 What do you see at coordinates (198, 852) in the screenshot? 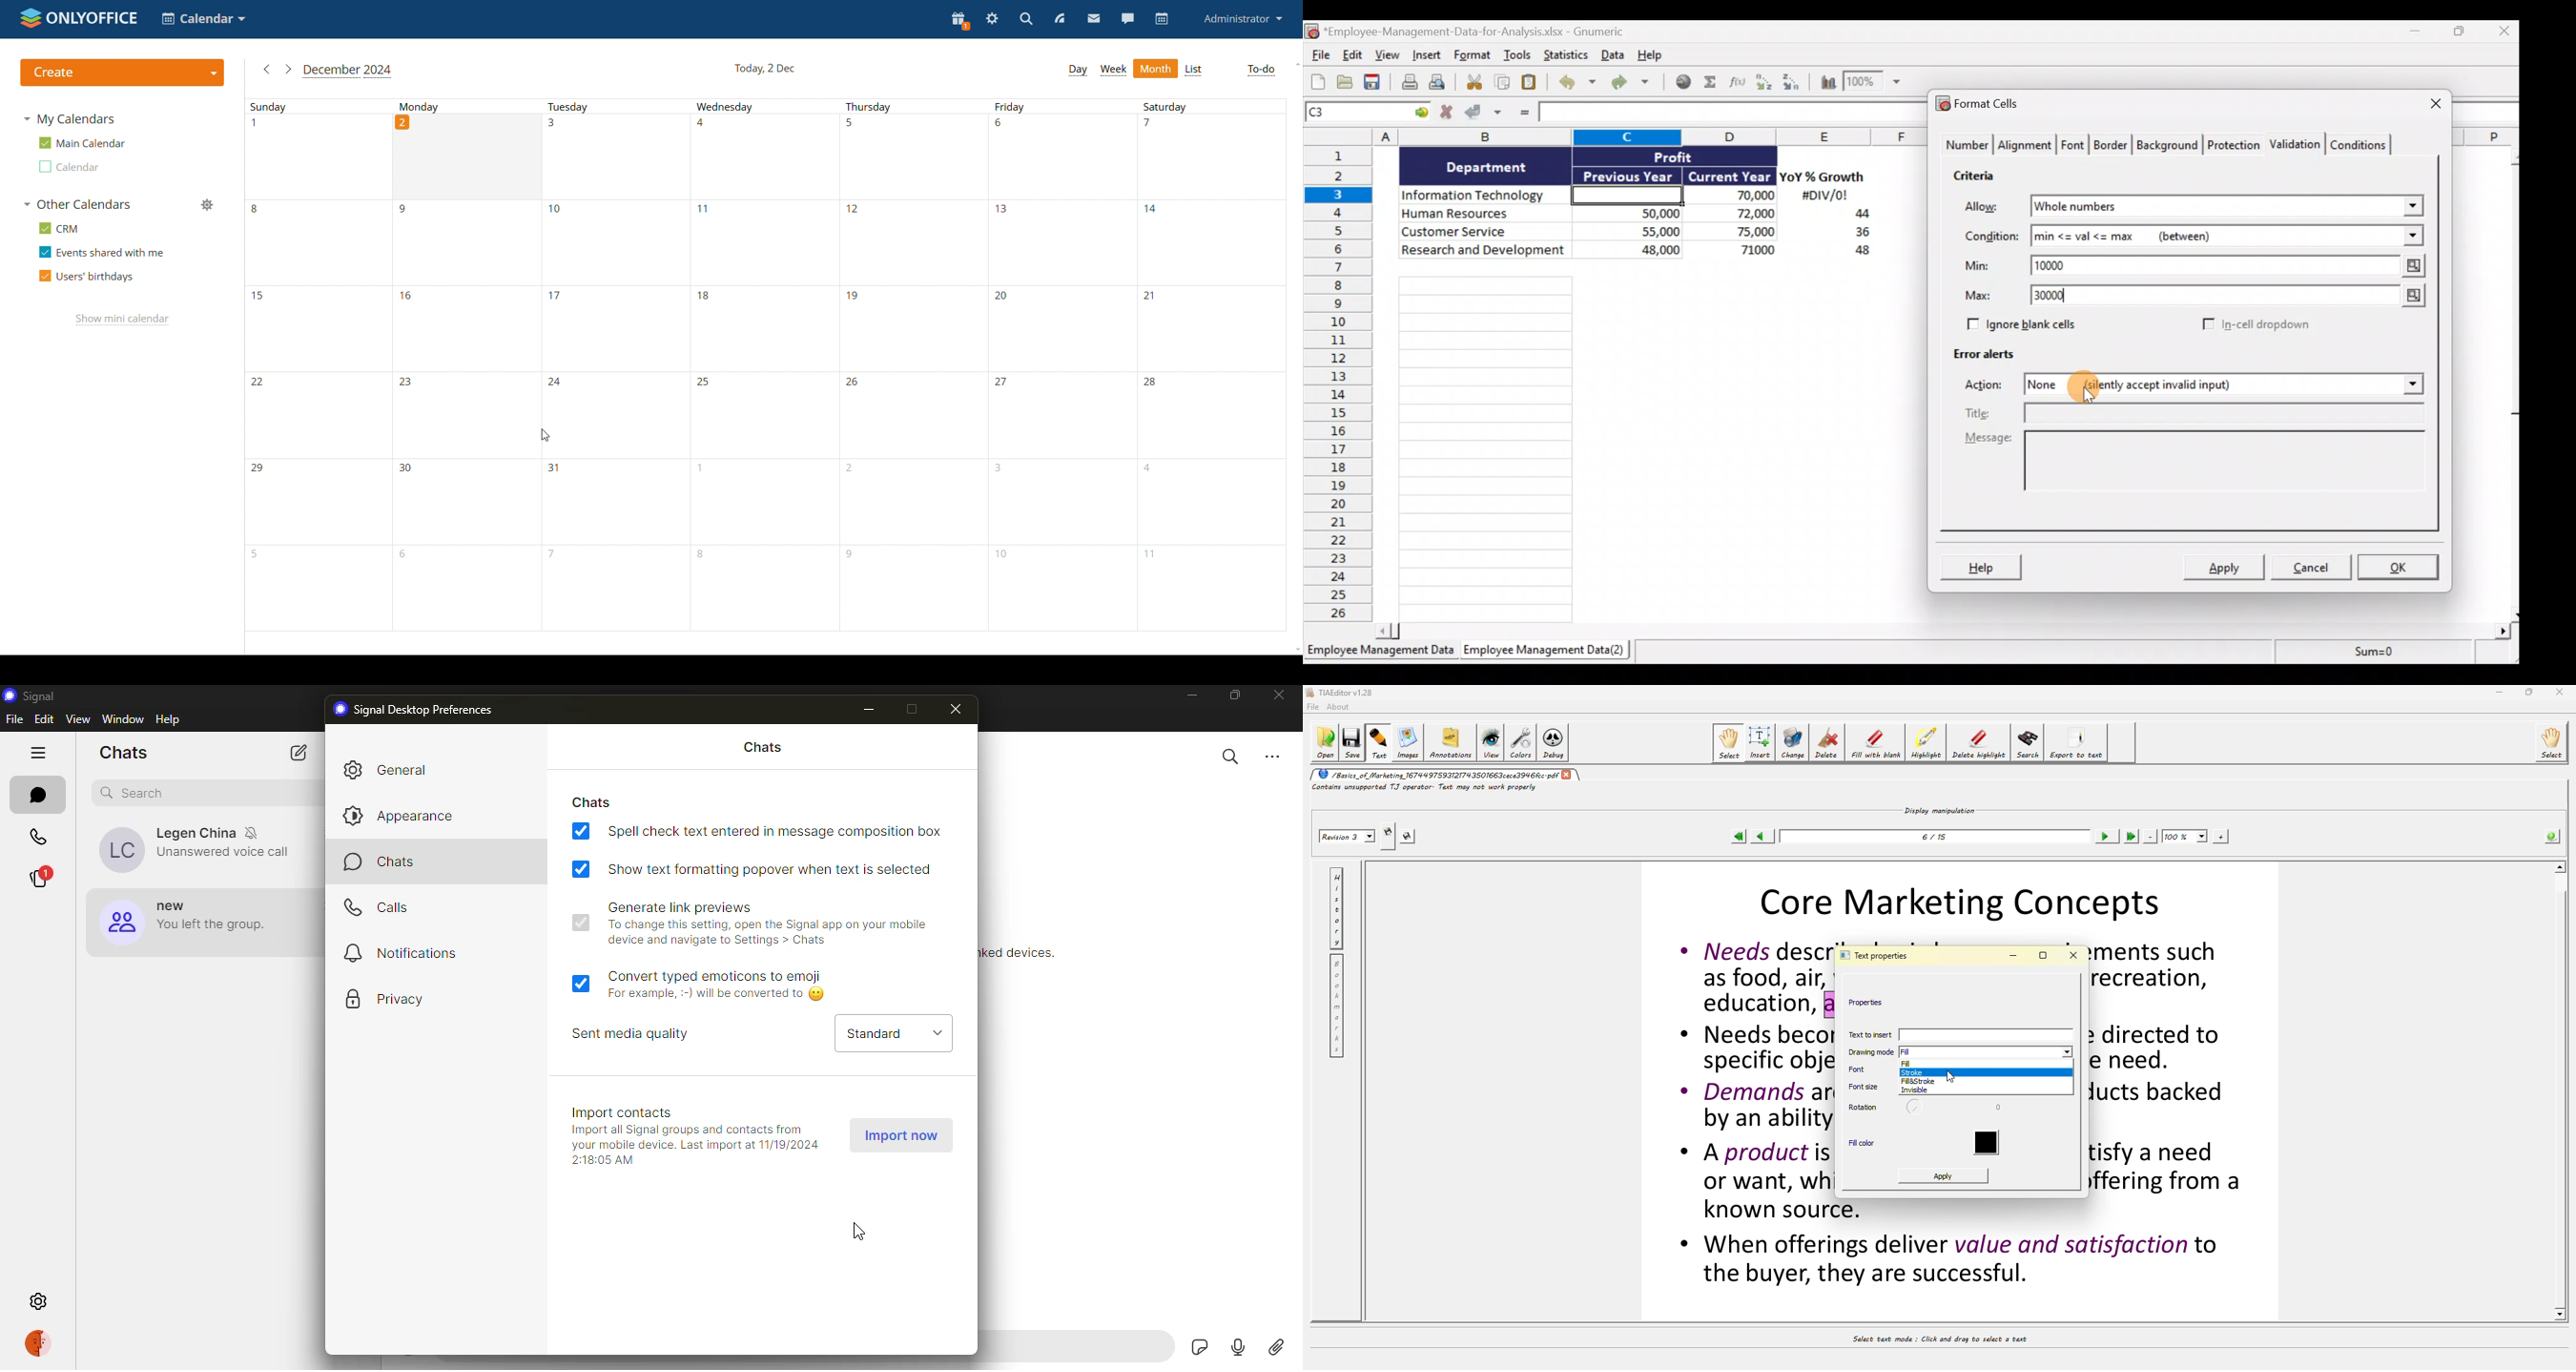
I see `contact` at bounding box center [198, 852].